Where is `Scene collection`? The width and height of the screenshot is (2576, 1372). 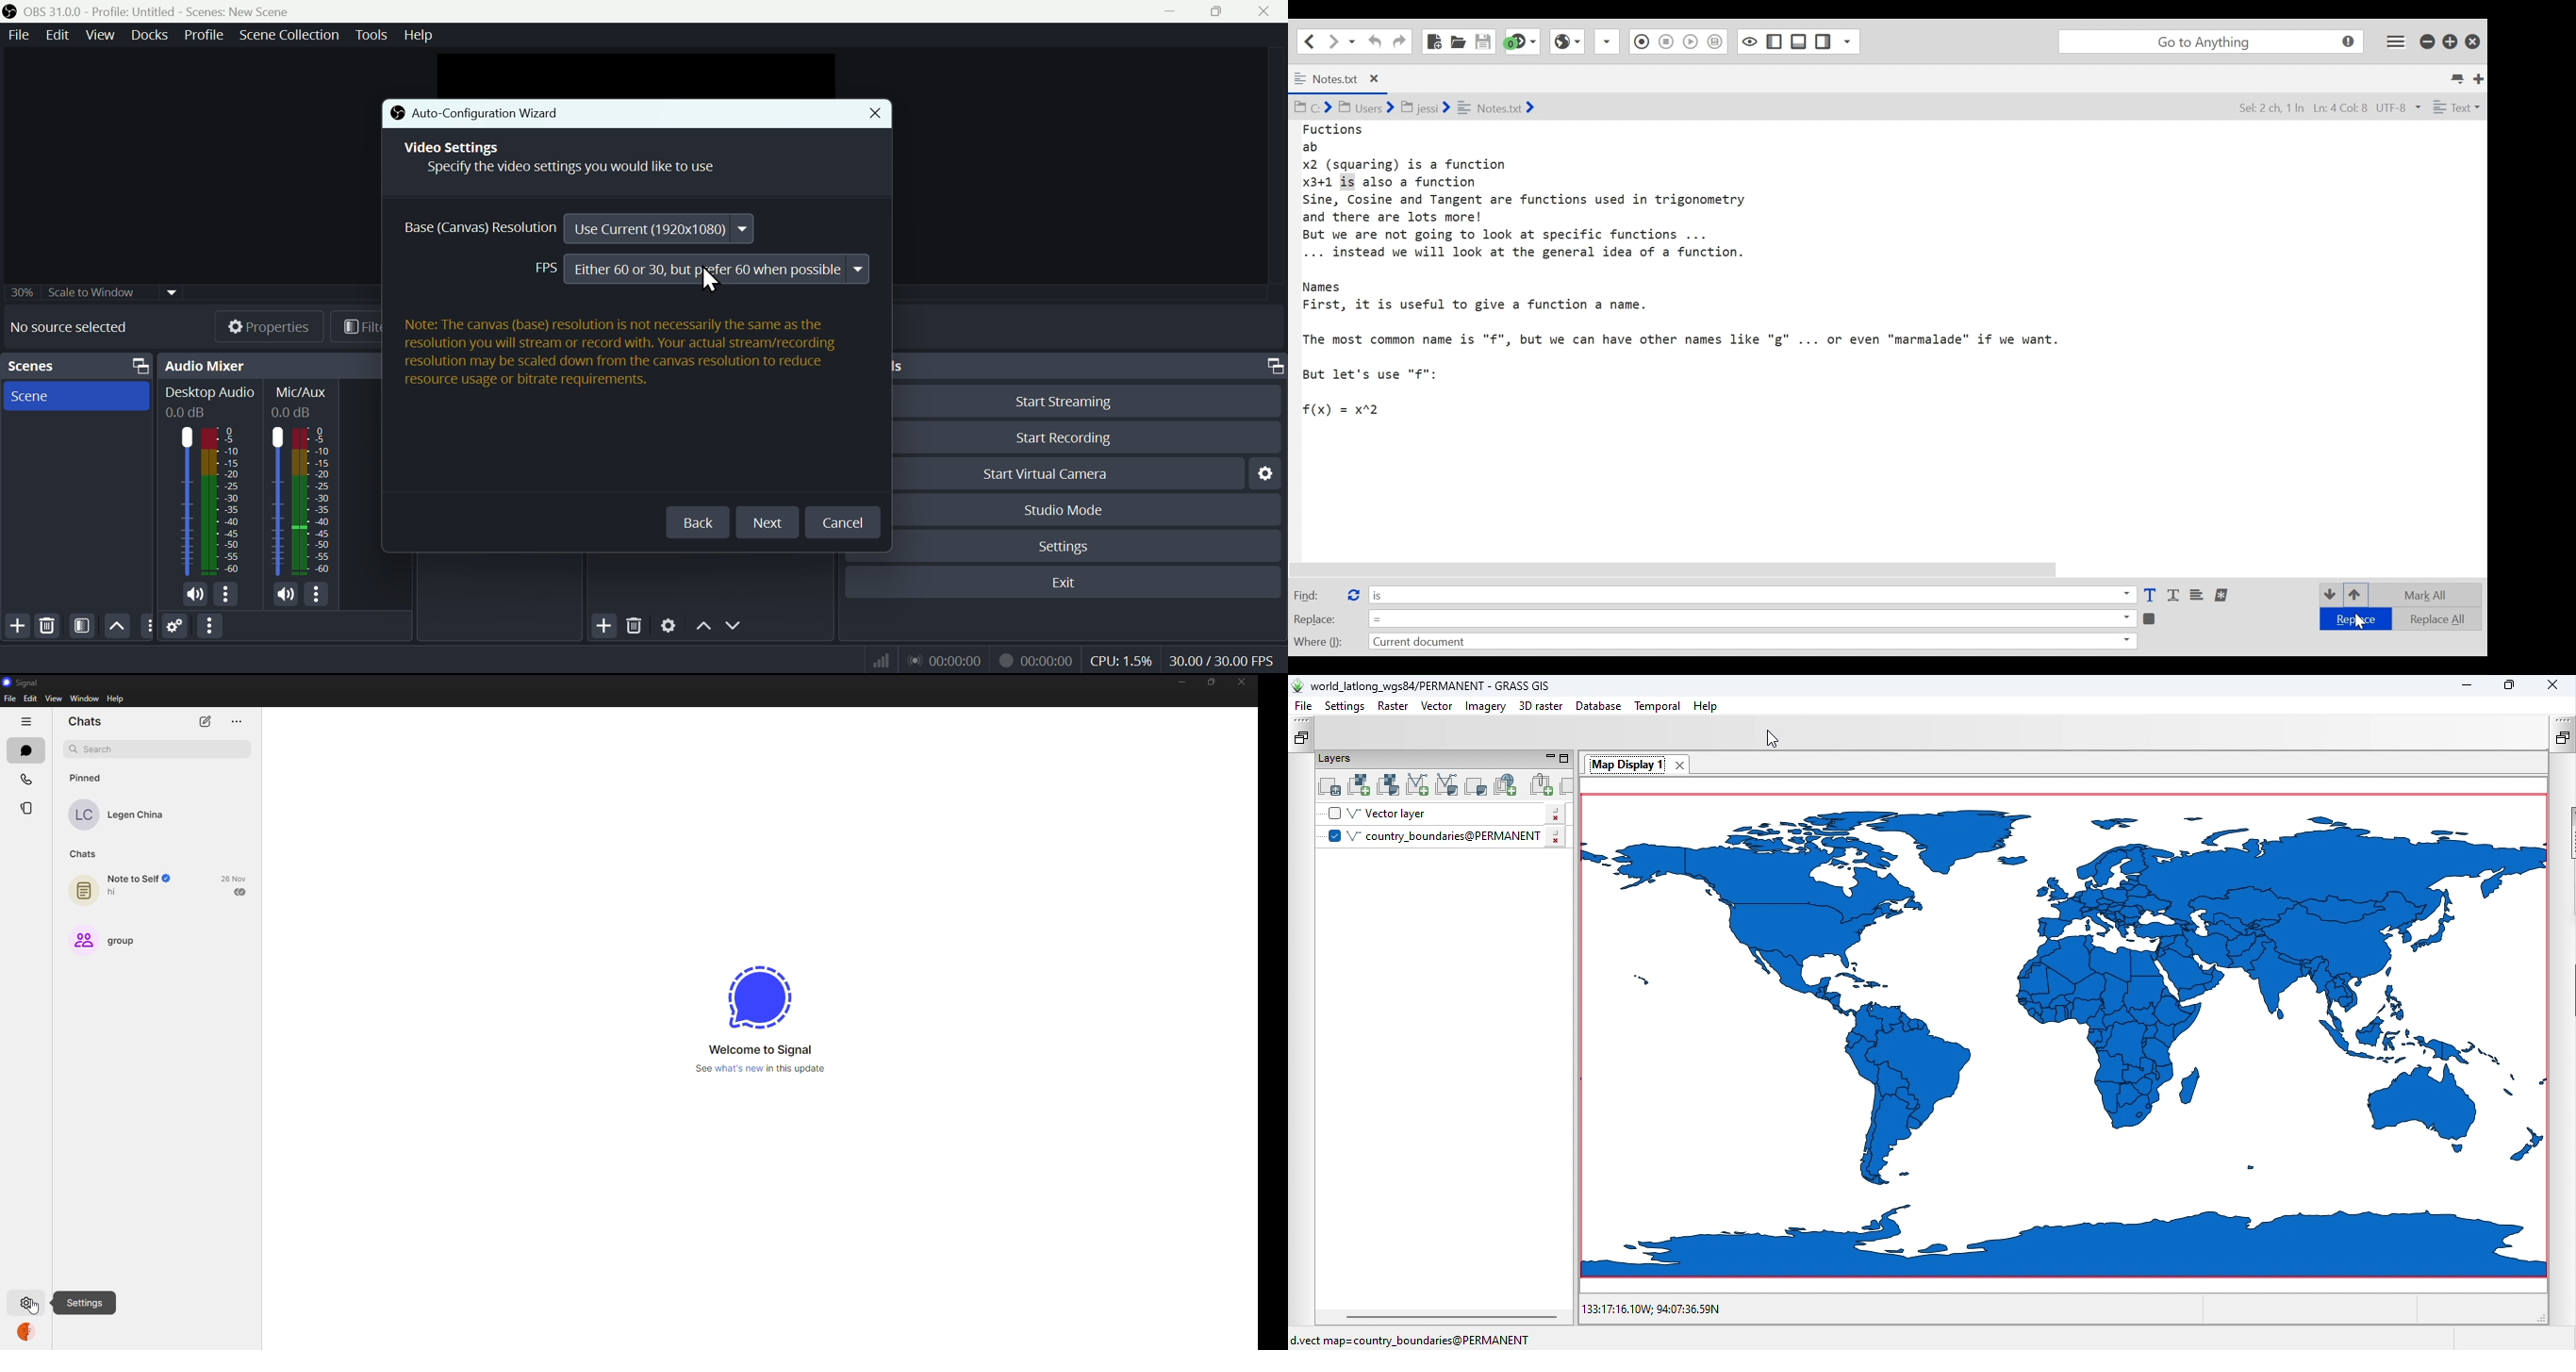 Scene collection is located at coordinates (292, 37).